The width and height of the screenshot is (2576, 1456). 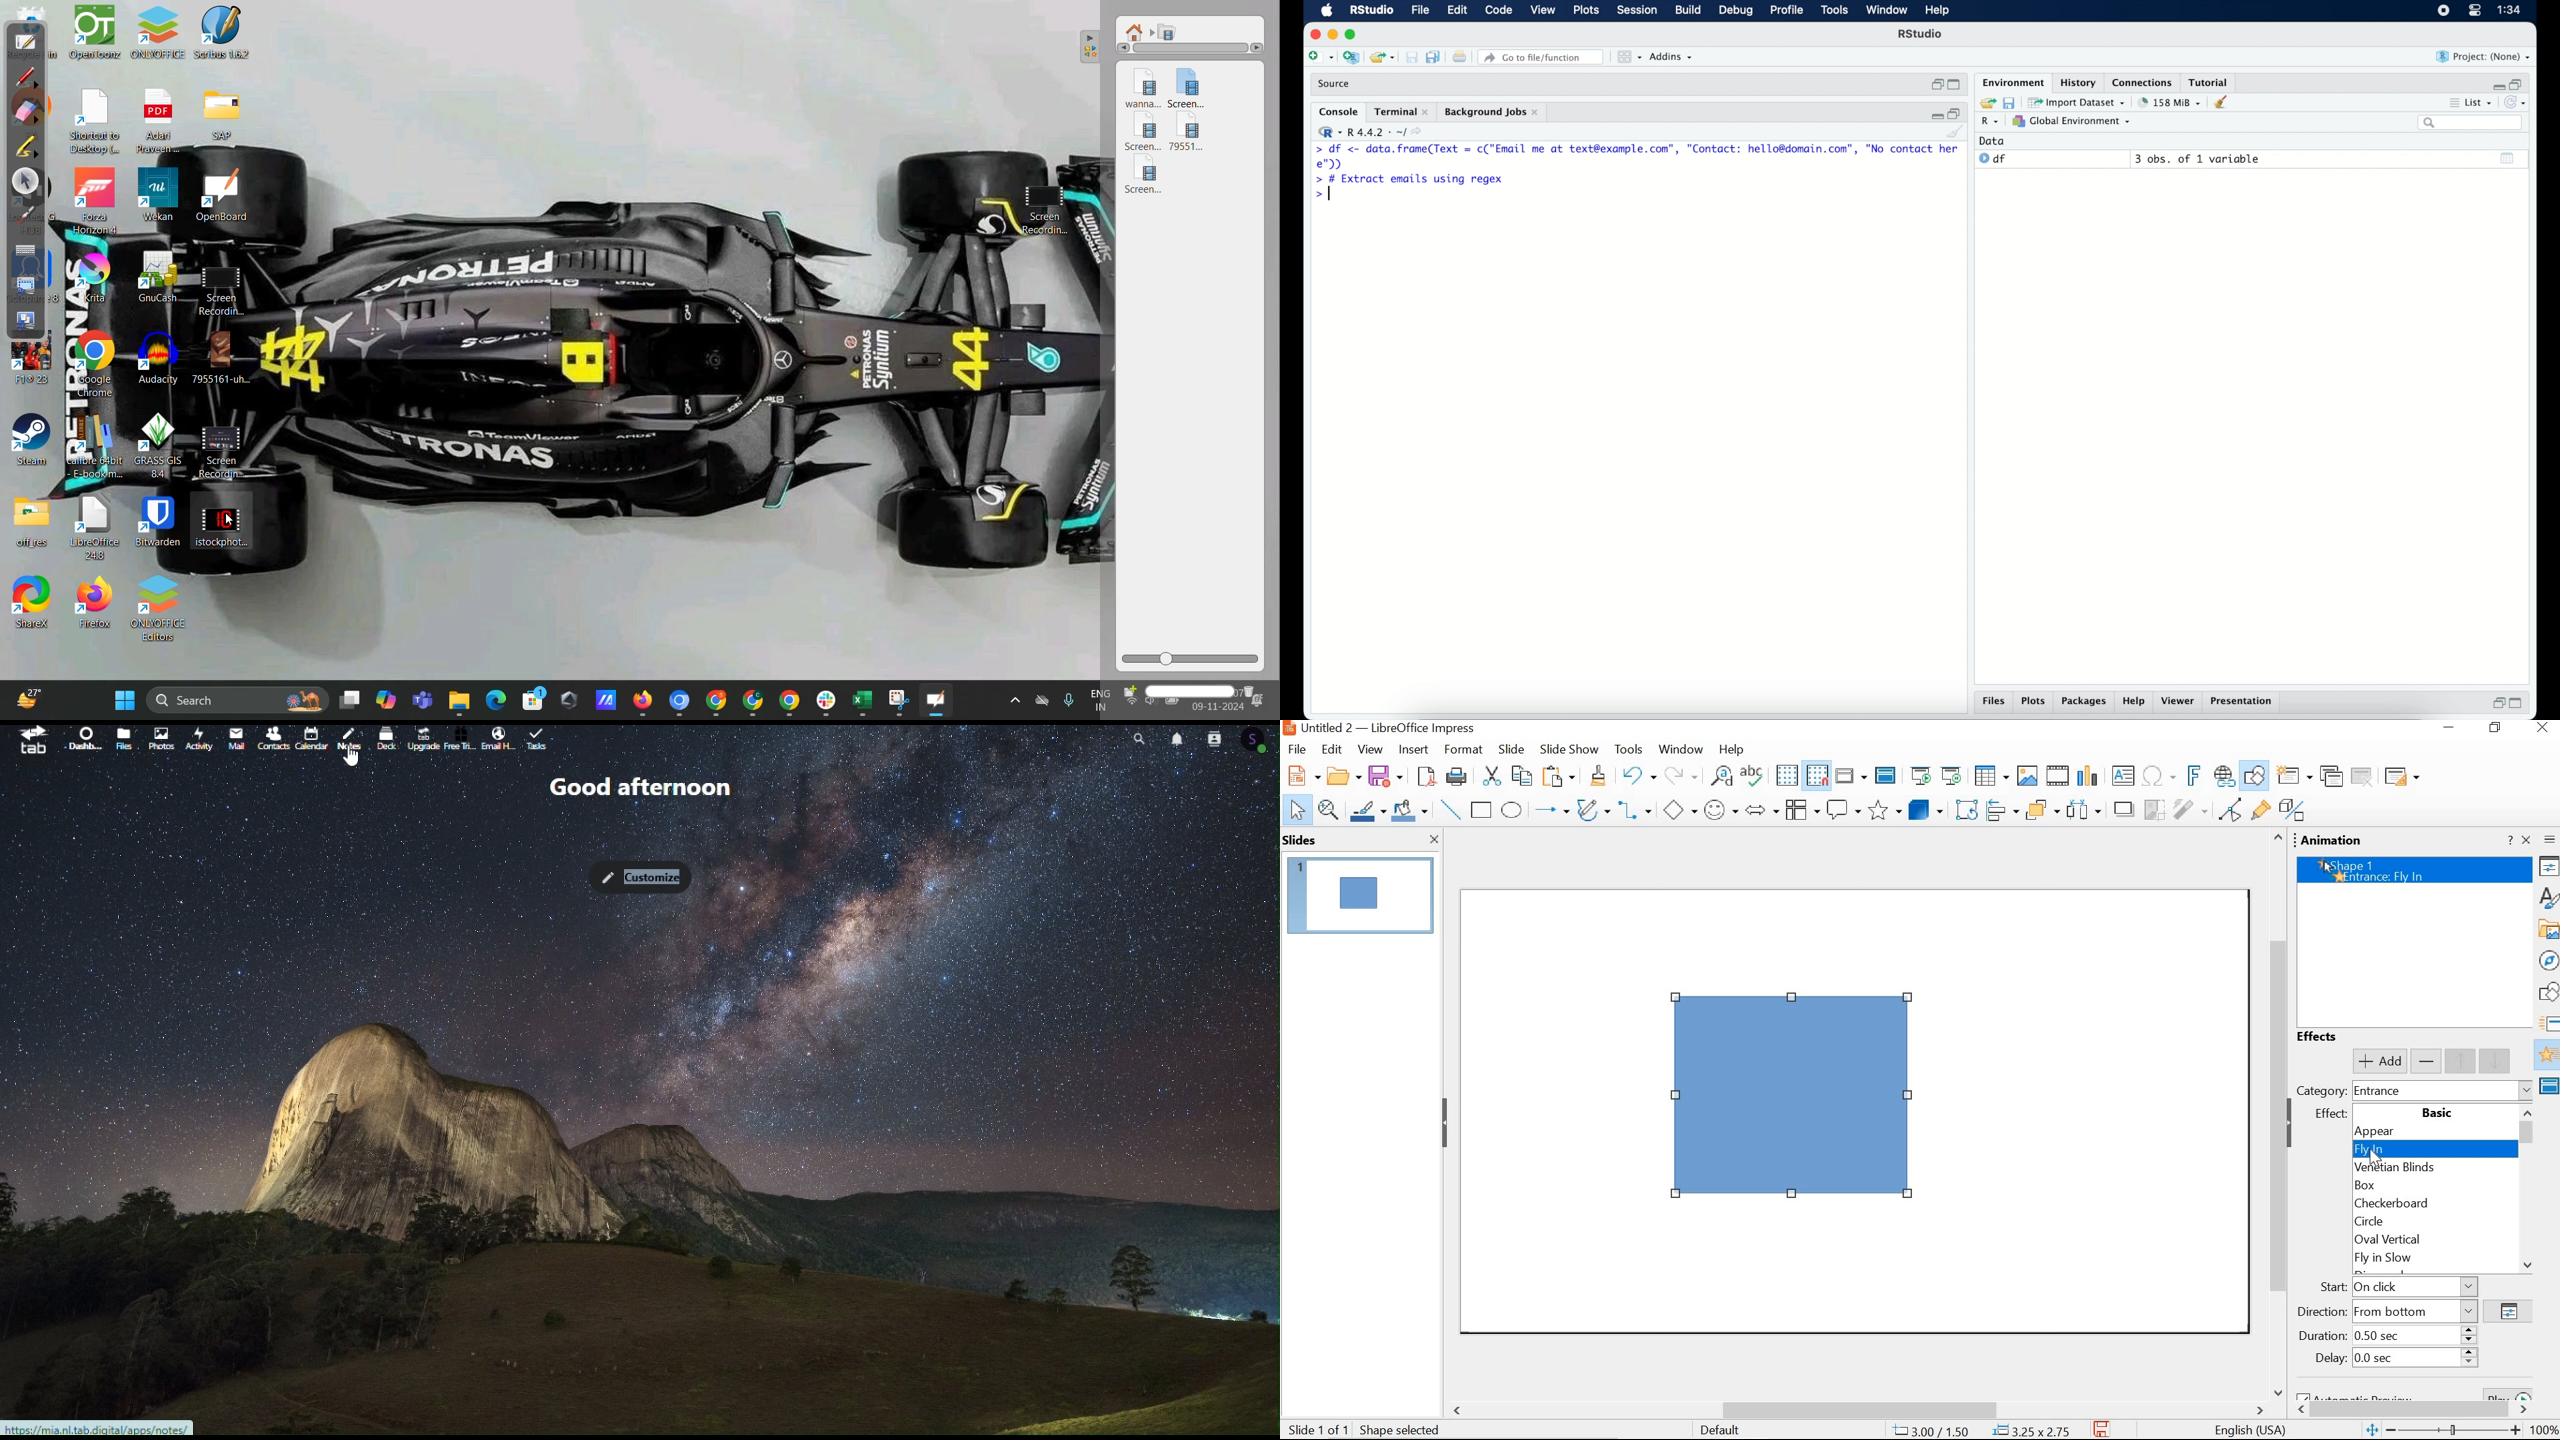 I want to click on Fly In, so click(x=2435, y=1150).